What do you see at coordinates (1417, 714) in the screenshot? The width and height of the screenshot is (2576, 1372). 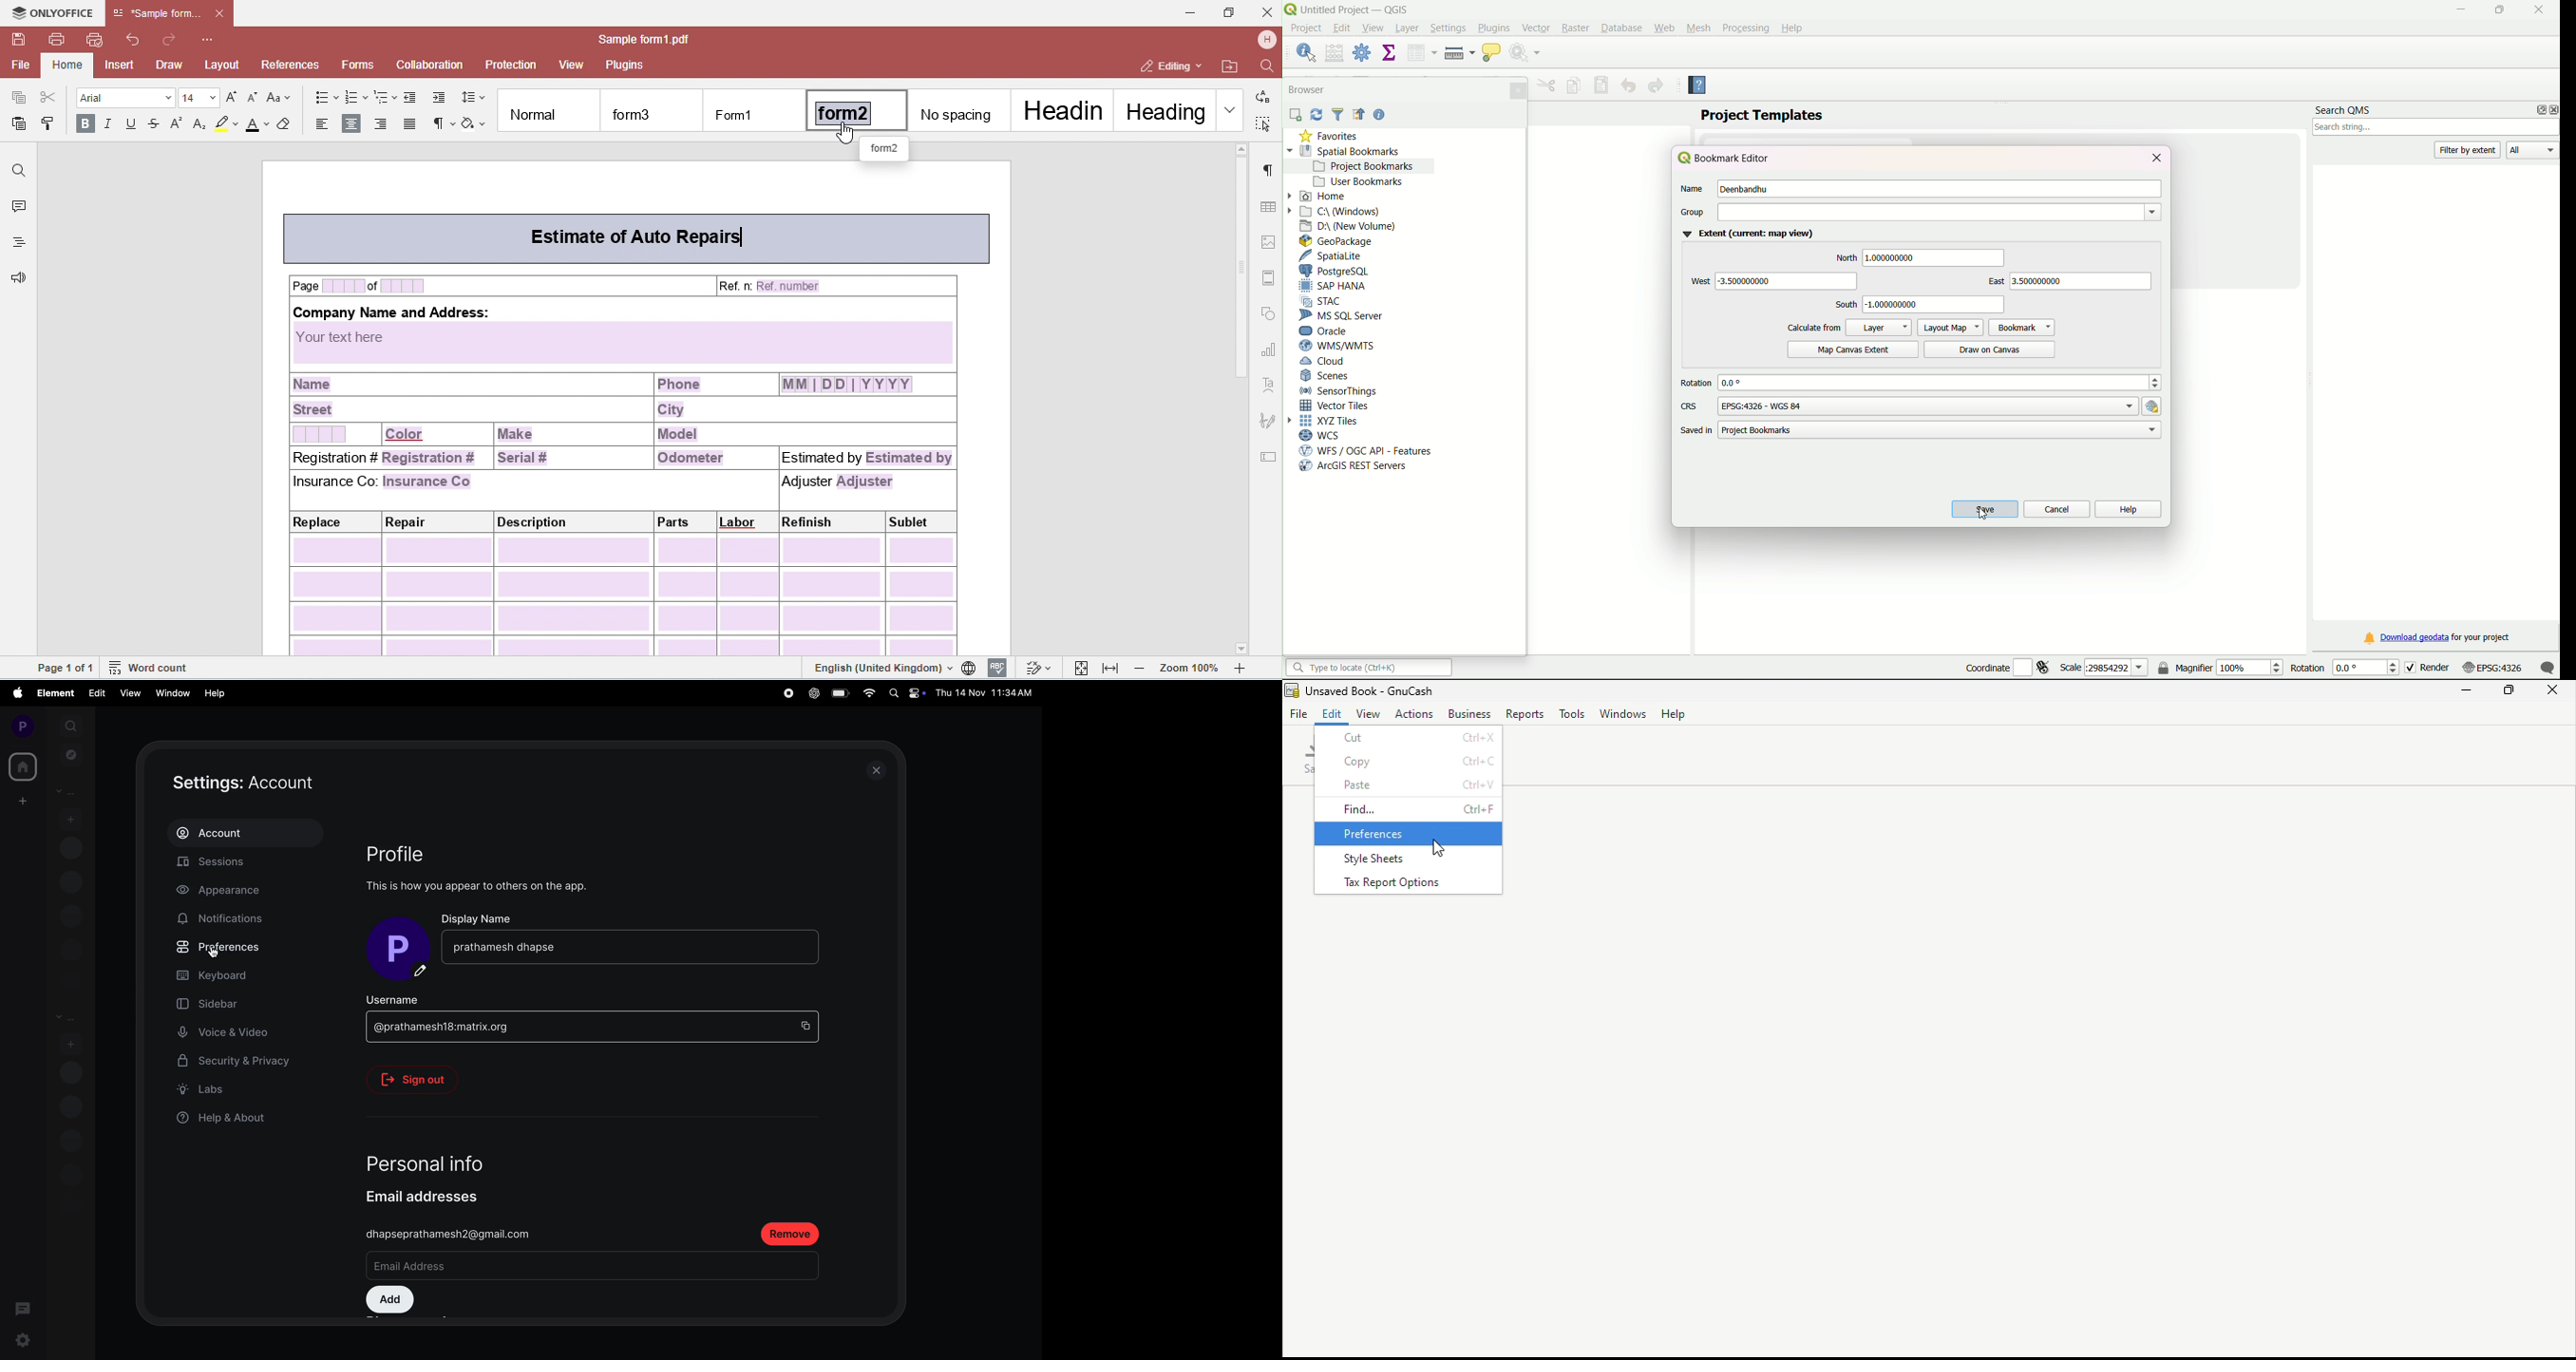 I see `Actions` at bounding box center [1417, 714].